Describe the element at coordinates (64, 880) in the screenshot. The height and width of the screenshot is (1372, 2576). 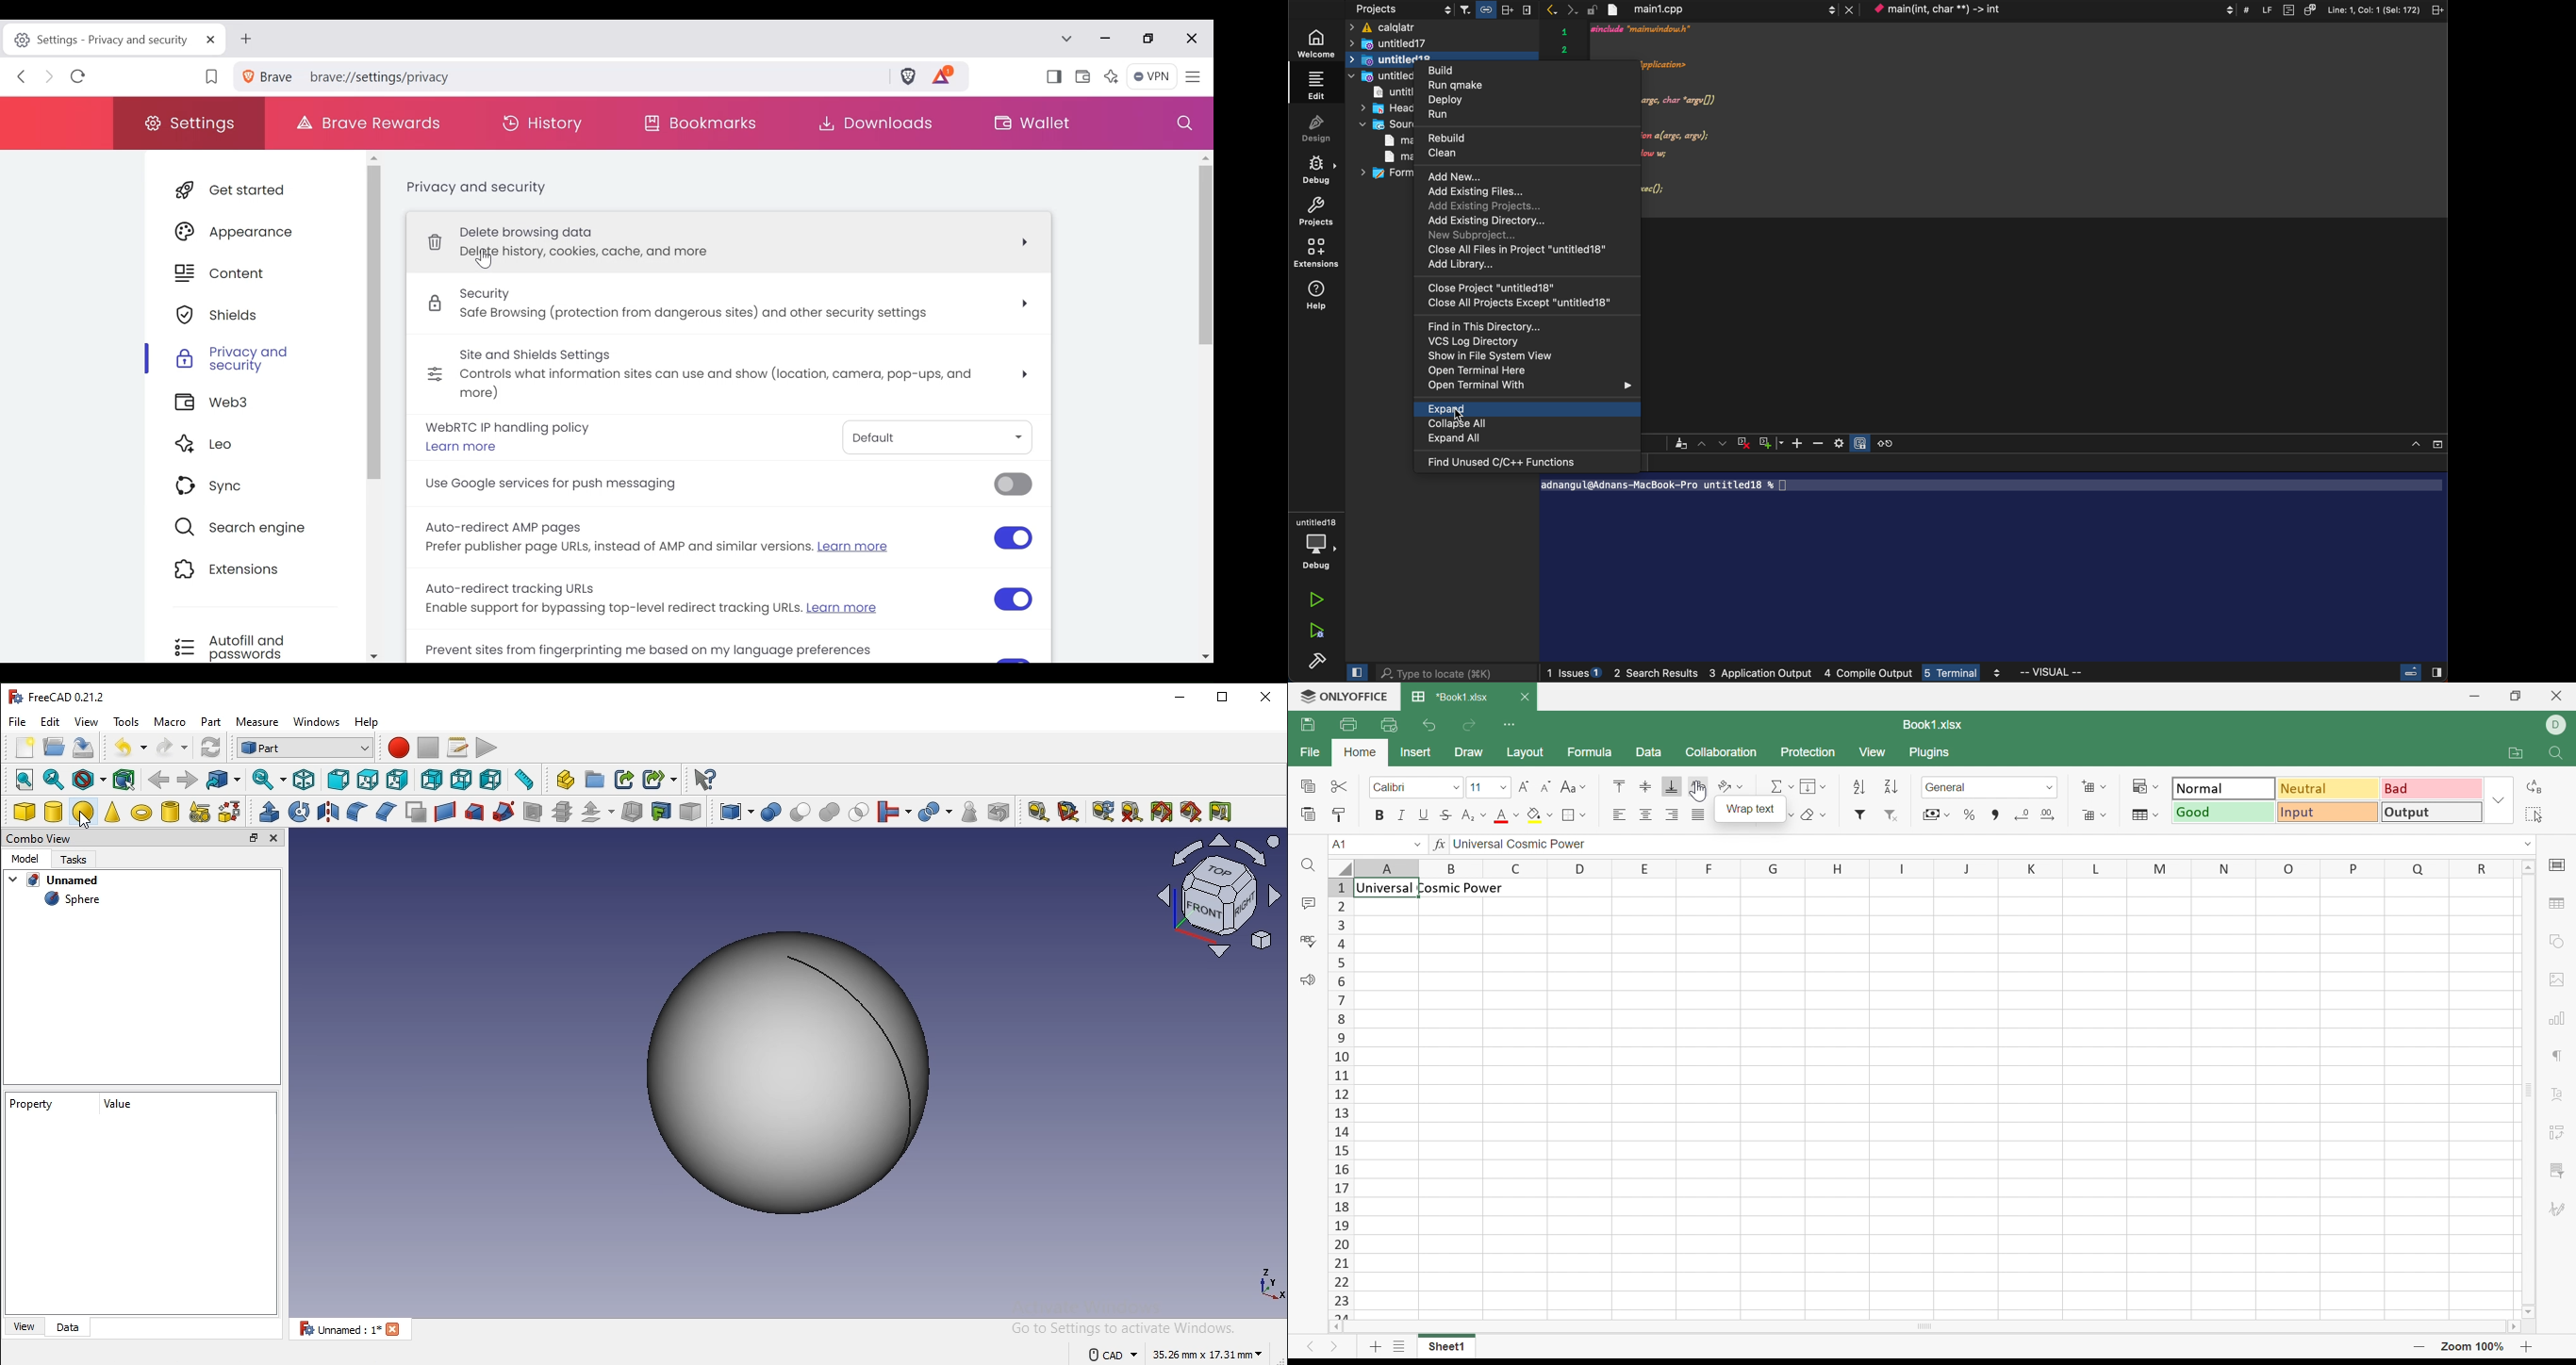
I see `unnamed` at that location.